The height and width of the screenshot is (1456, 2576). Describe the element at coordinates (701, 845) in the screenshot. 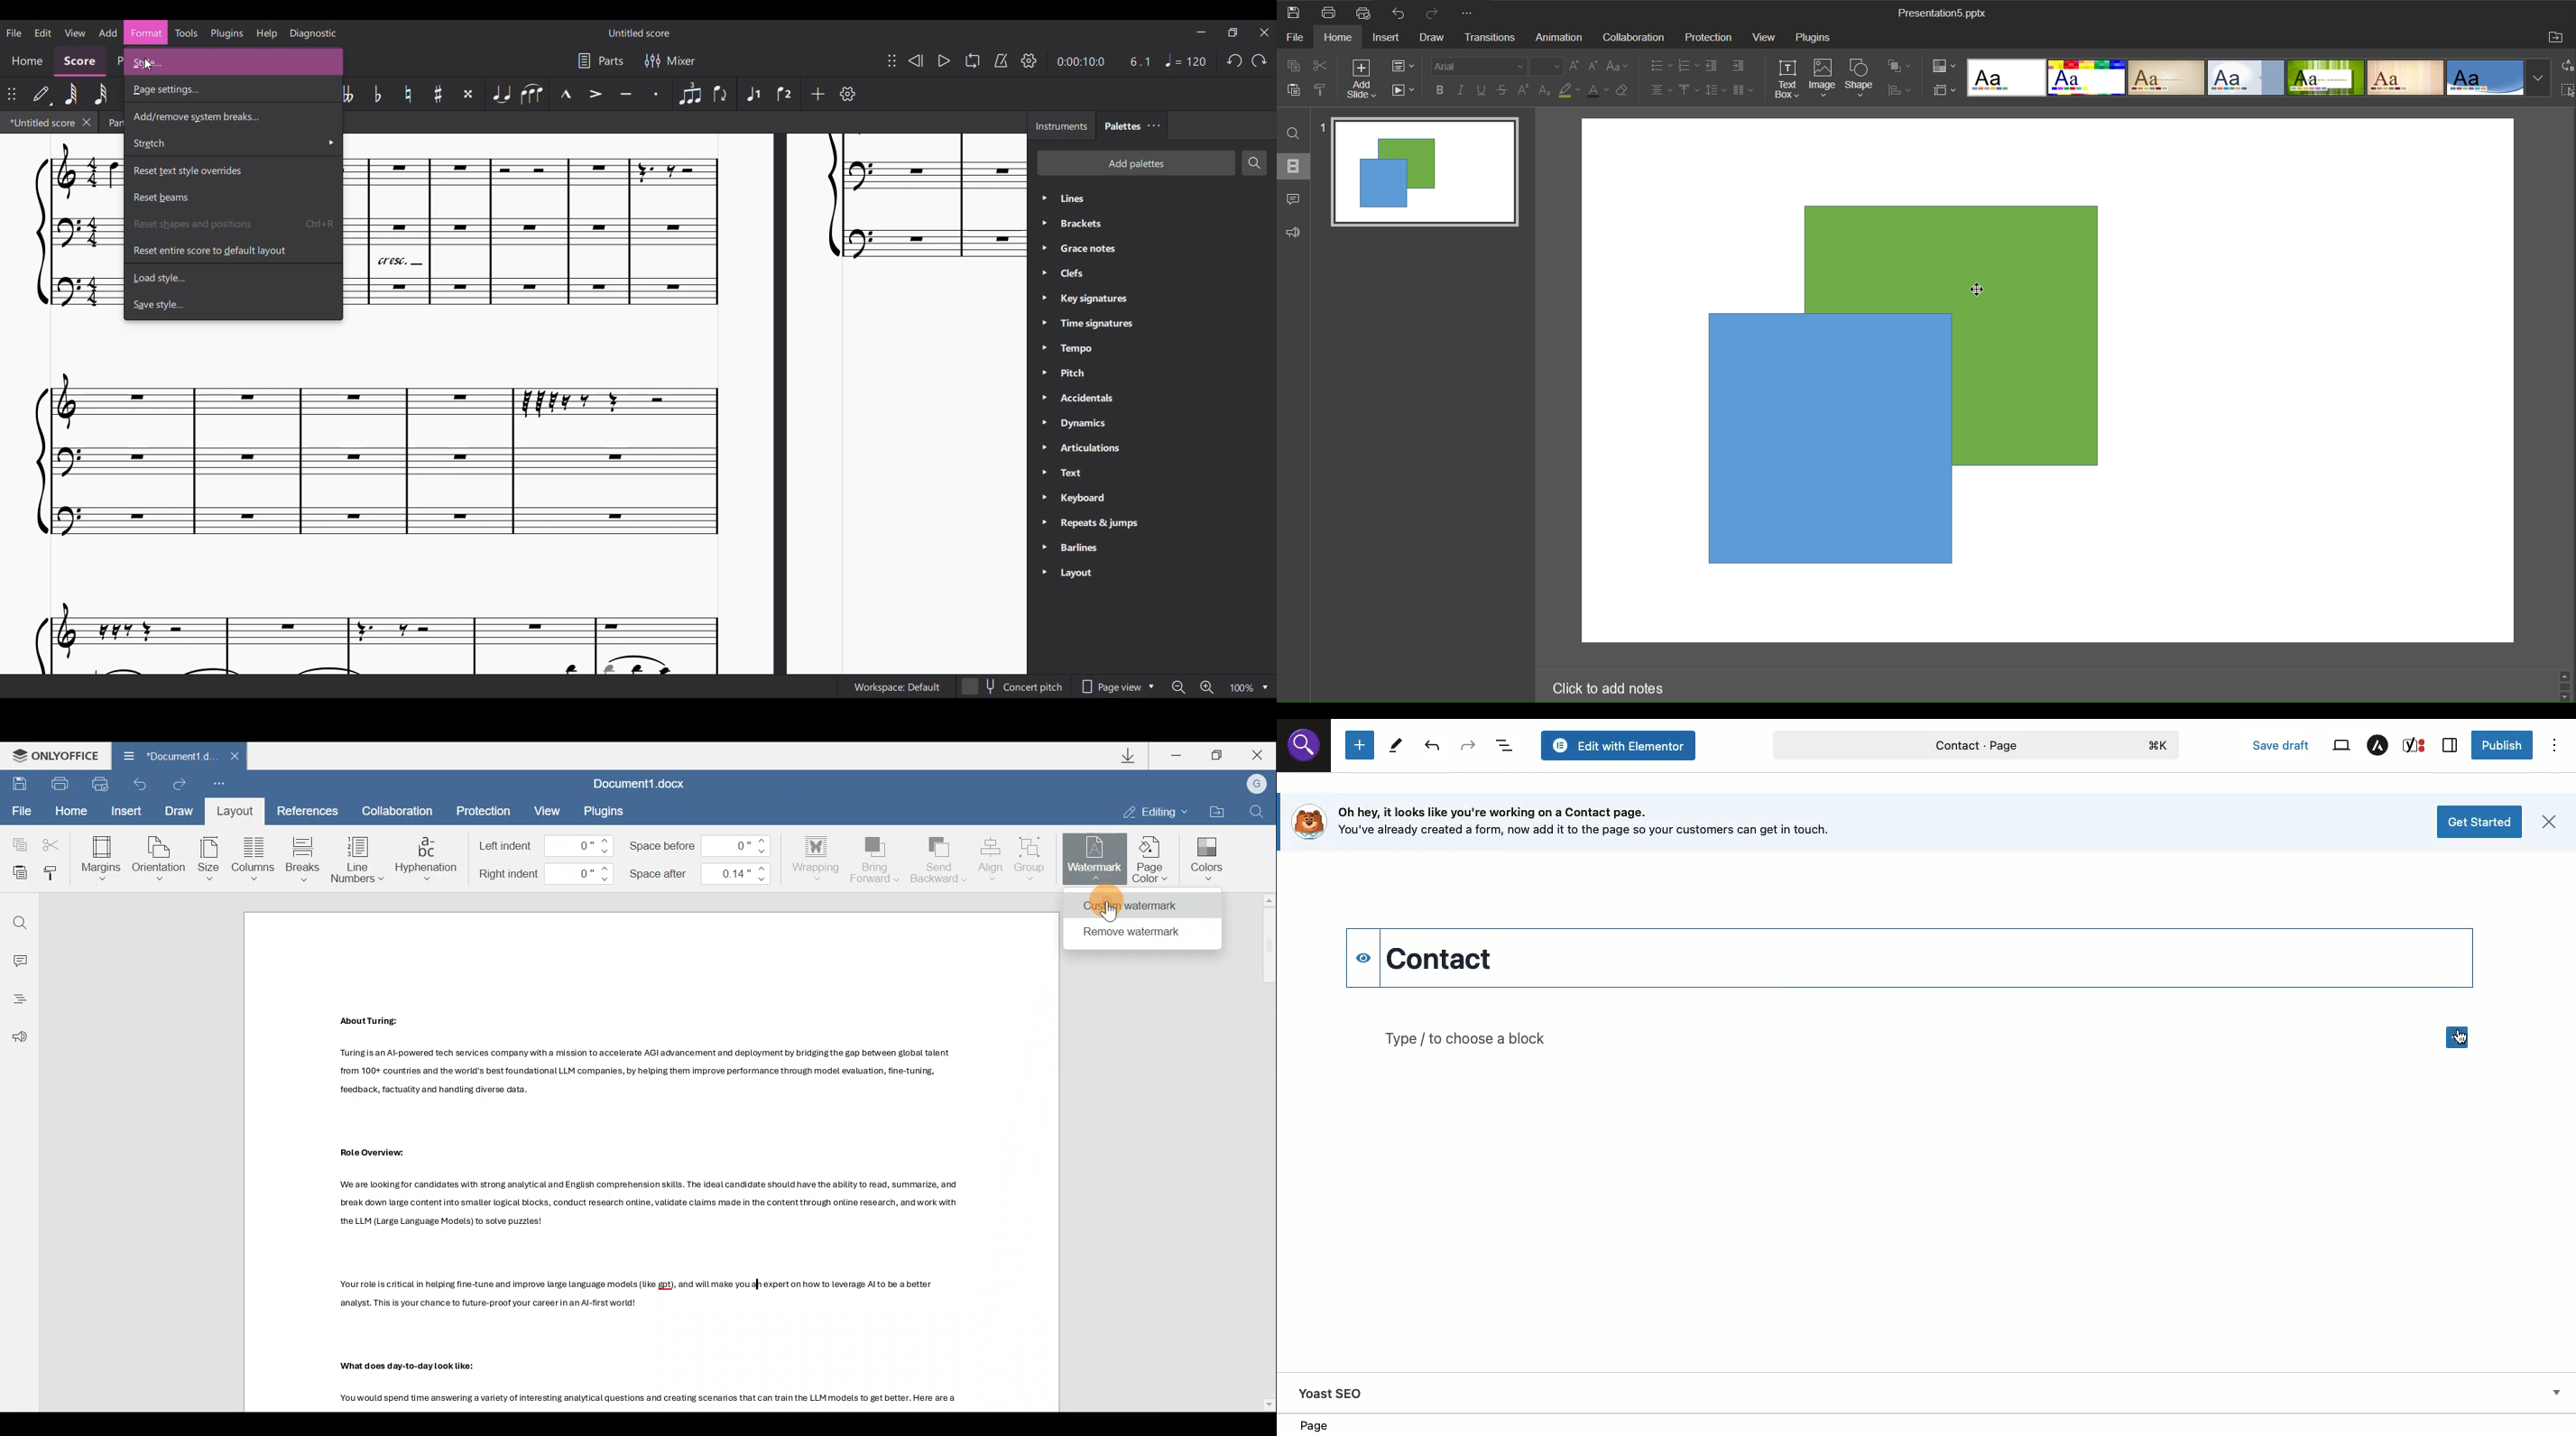

I see `Space before` at that location.